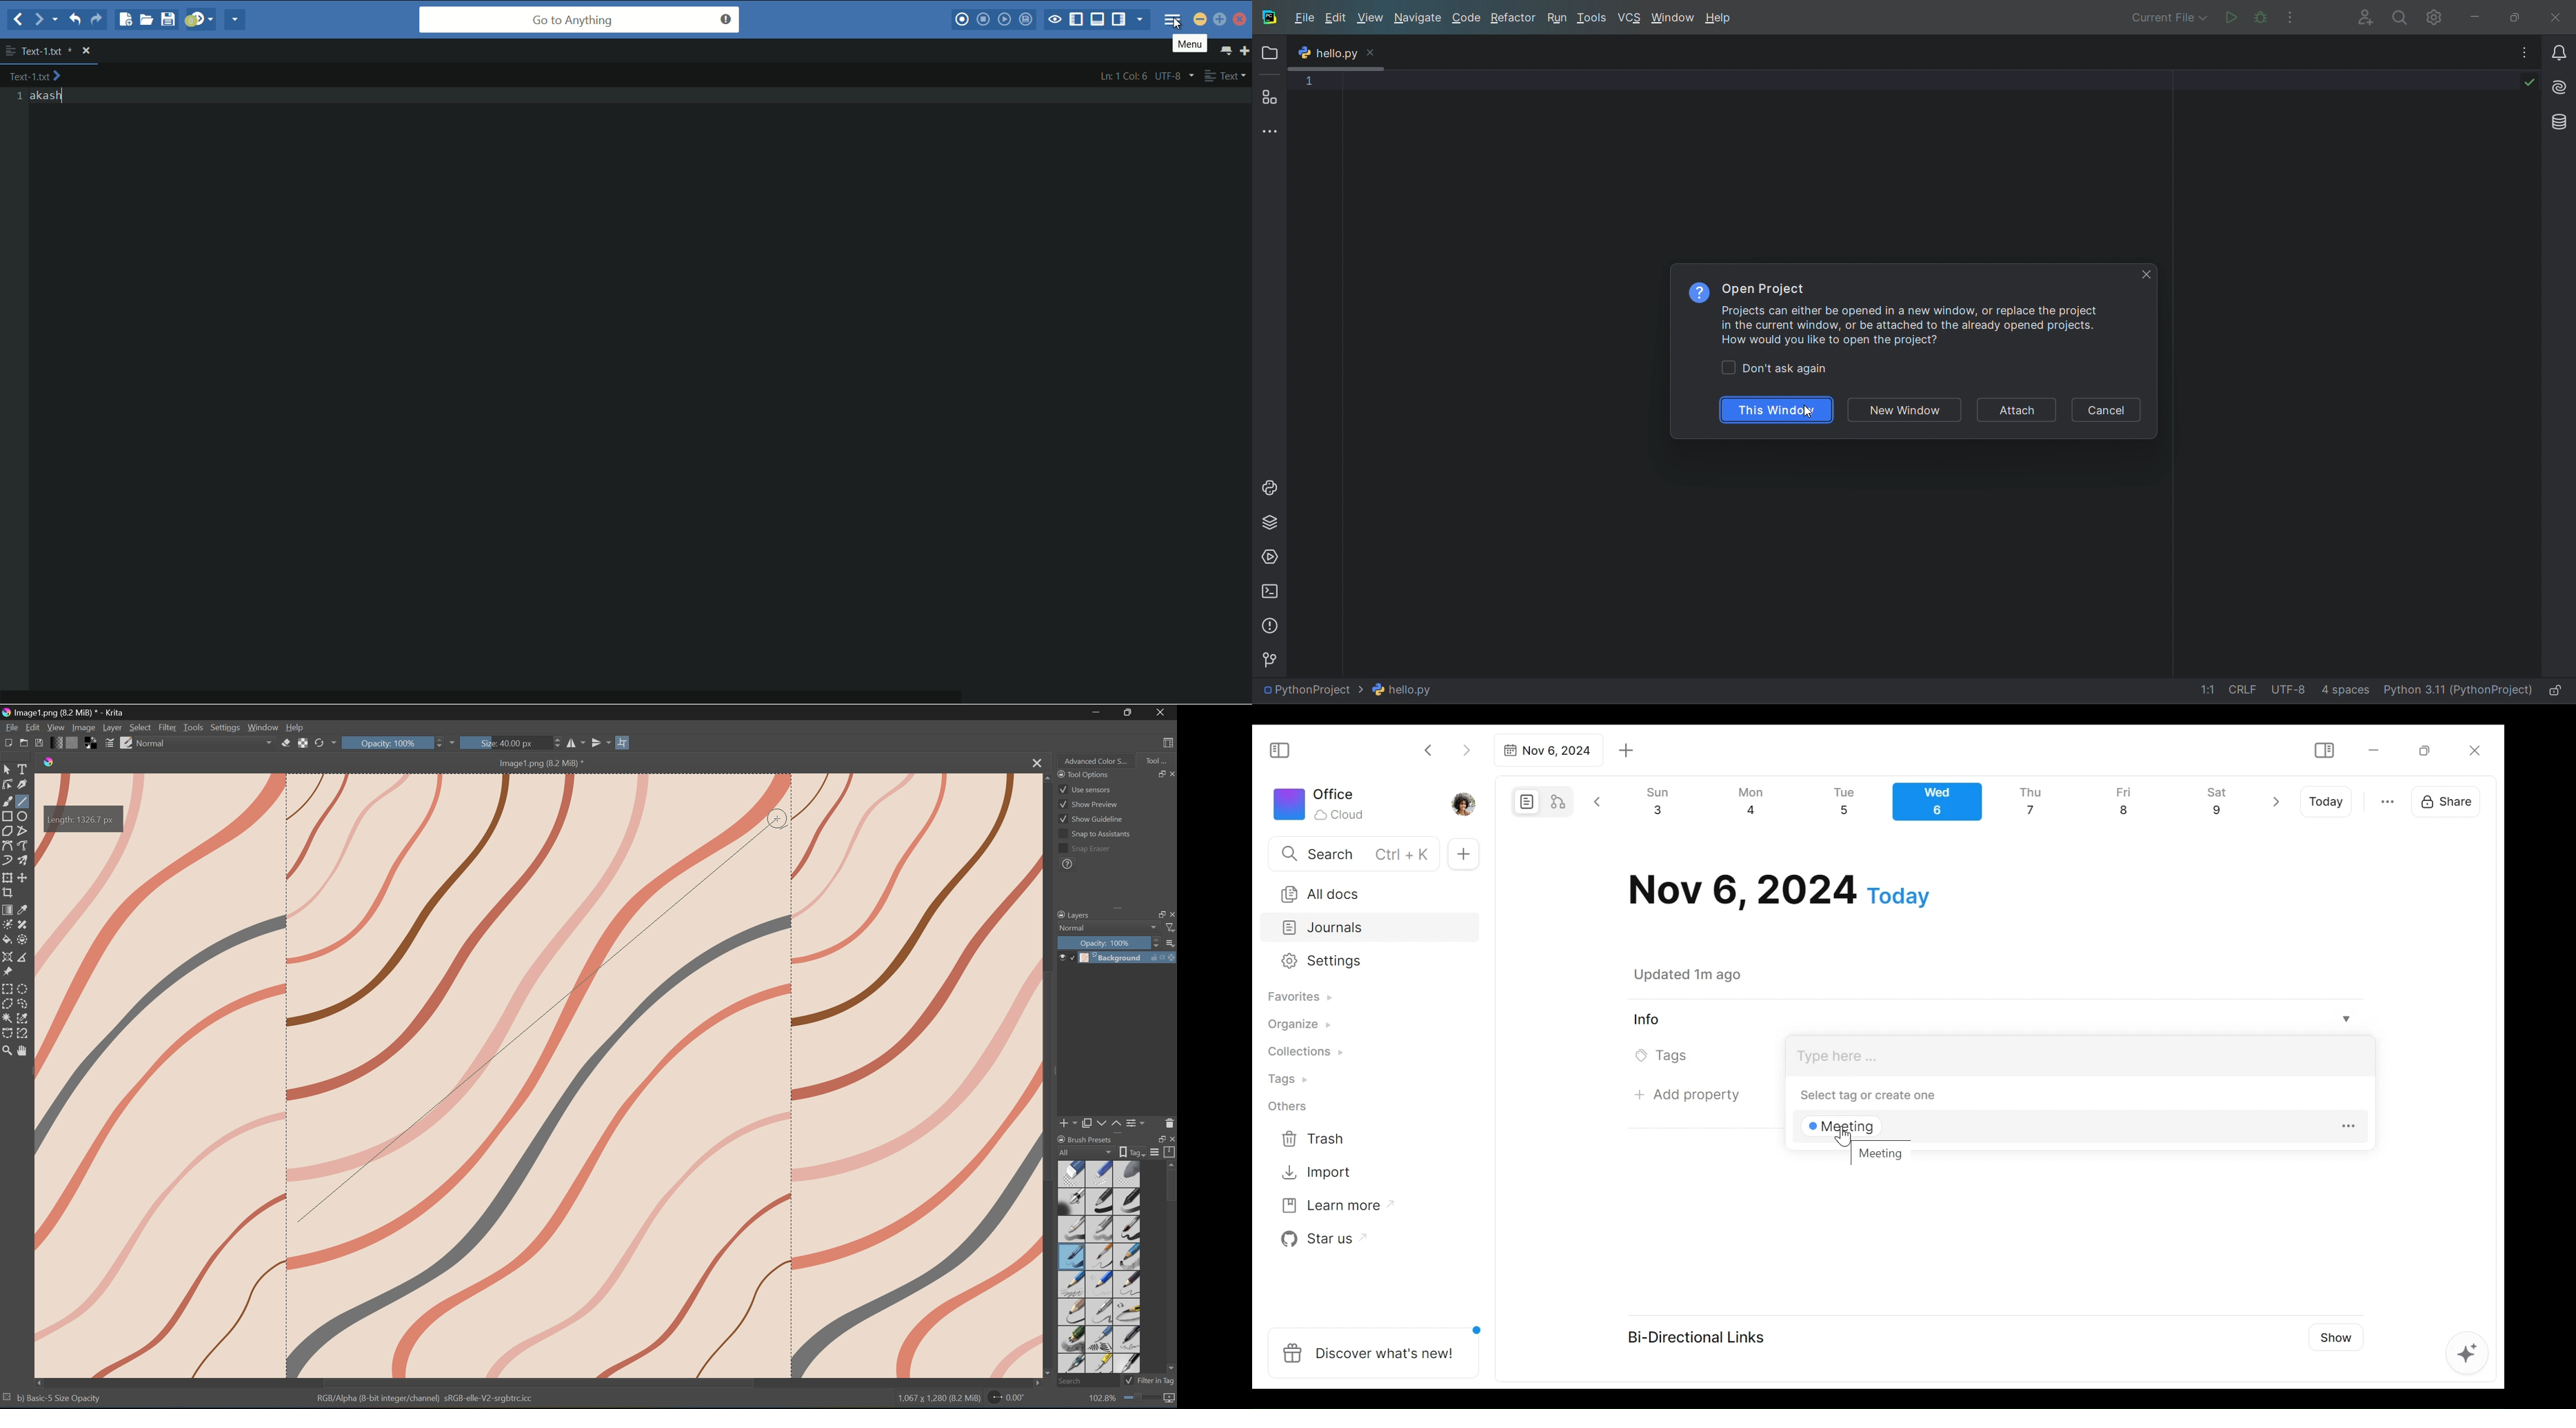 The height and width of the screenshot is (1428, 2576). Describe the element at coordinates (1379, 1346) in the screenshot. I see `Discover what's new` at that location.